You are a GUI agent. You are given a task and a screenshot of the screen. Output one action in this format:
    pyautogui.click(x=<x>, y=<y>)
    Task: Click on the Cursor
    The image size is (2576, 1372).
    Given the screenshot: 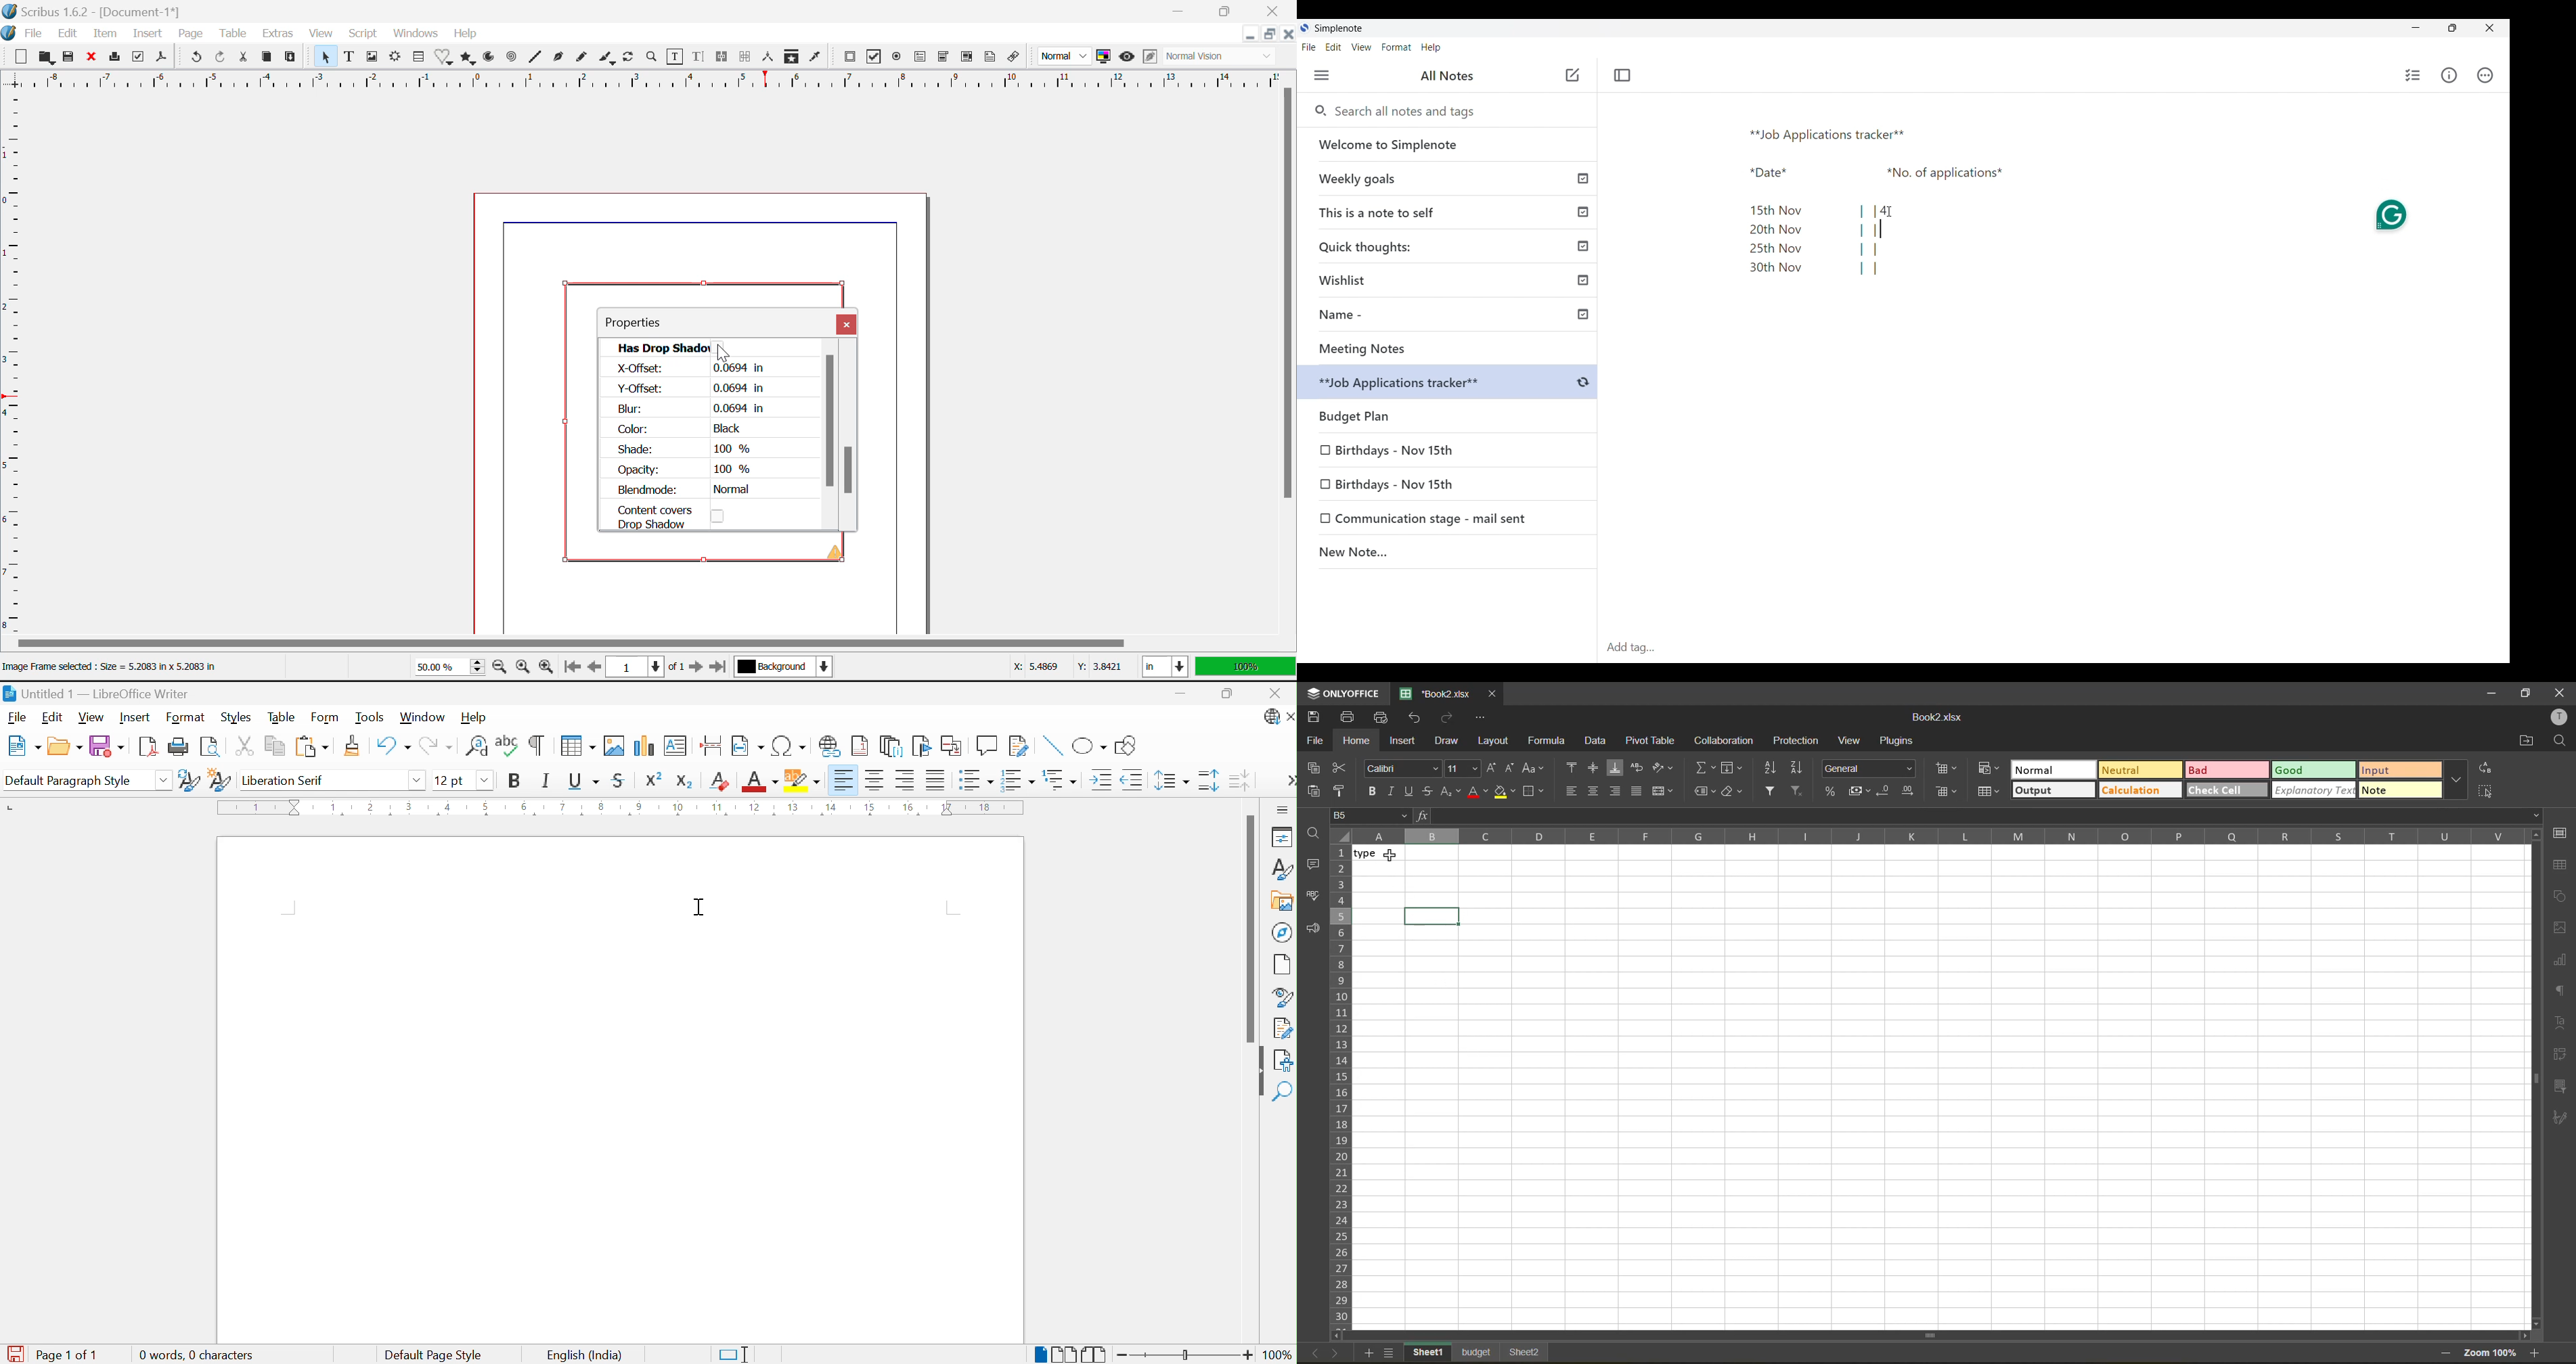 What is the action you would take?
    pyautogui.click(x=1891, y=209)
    